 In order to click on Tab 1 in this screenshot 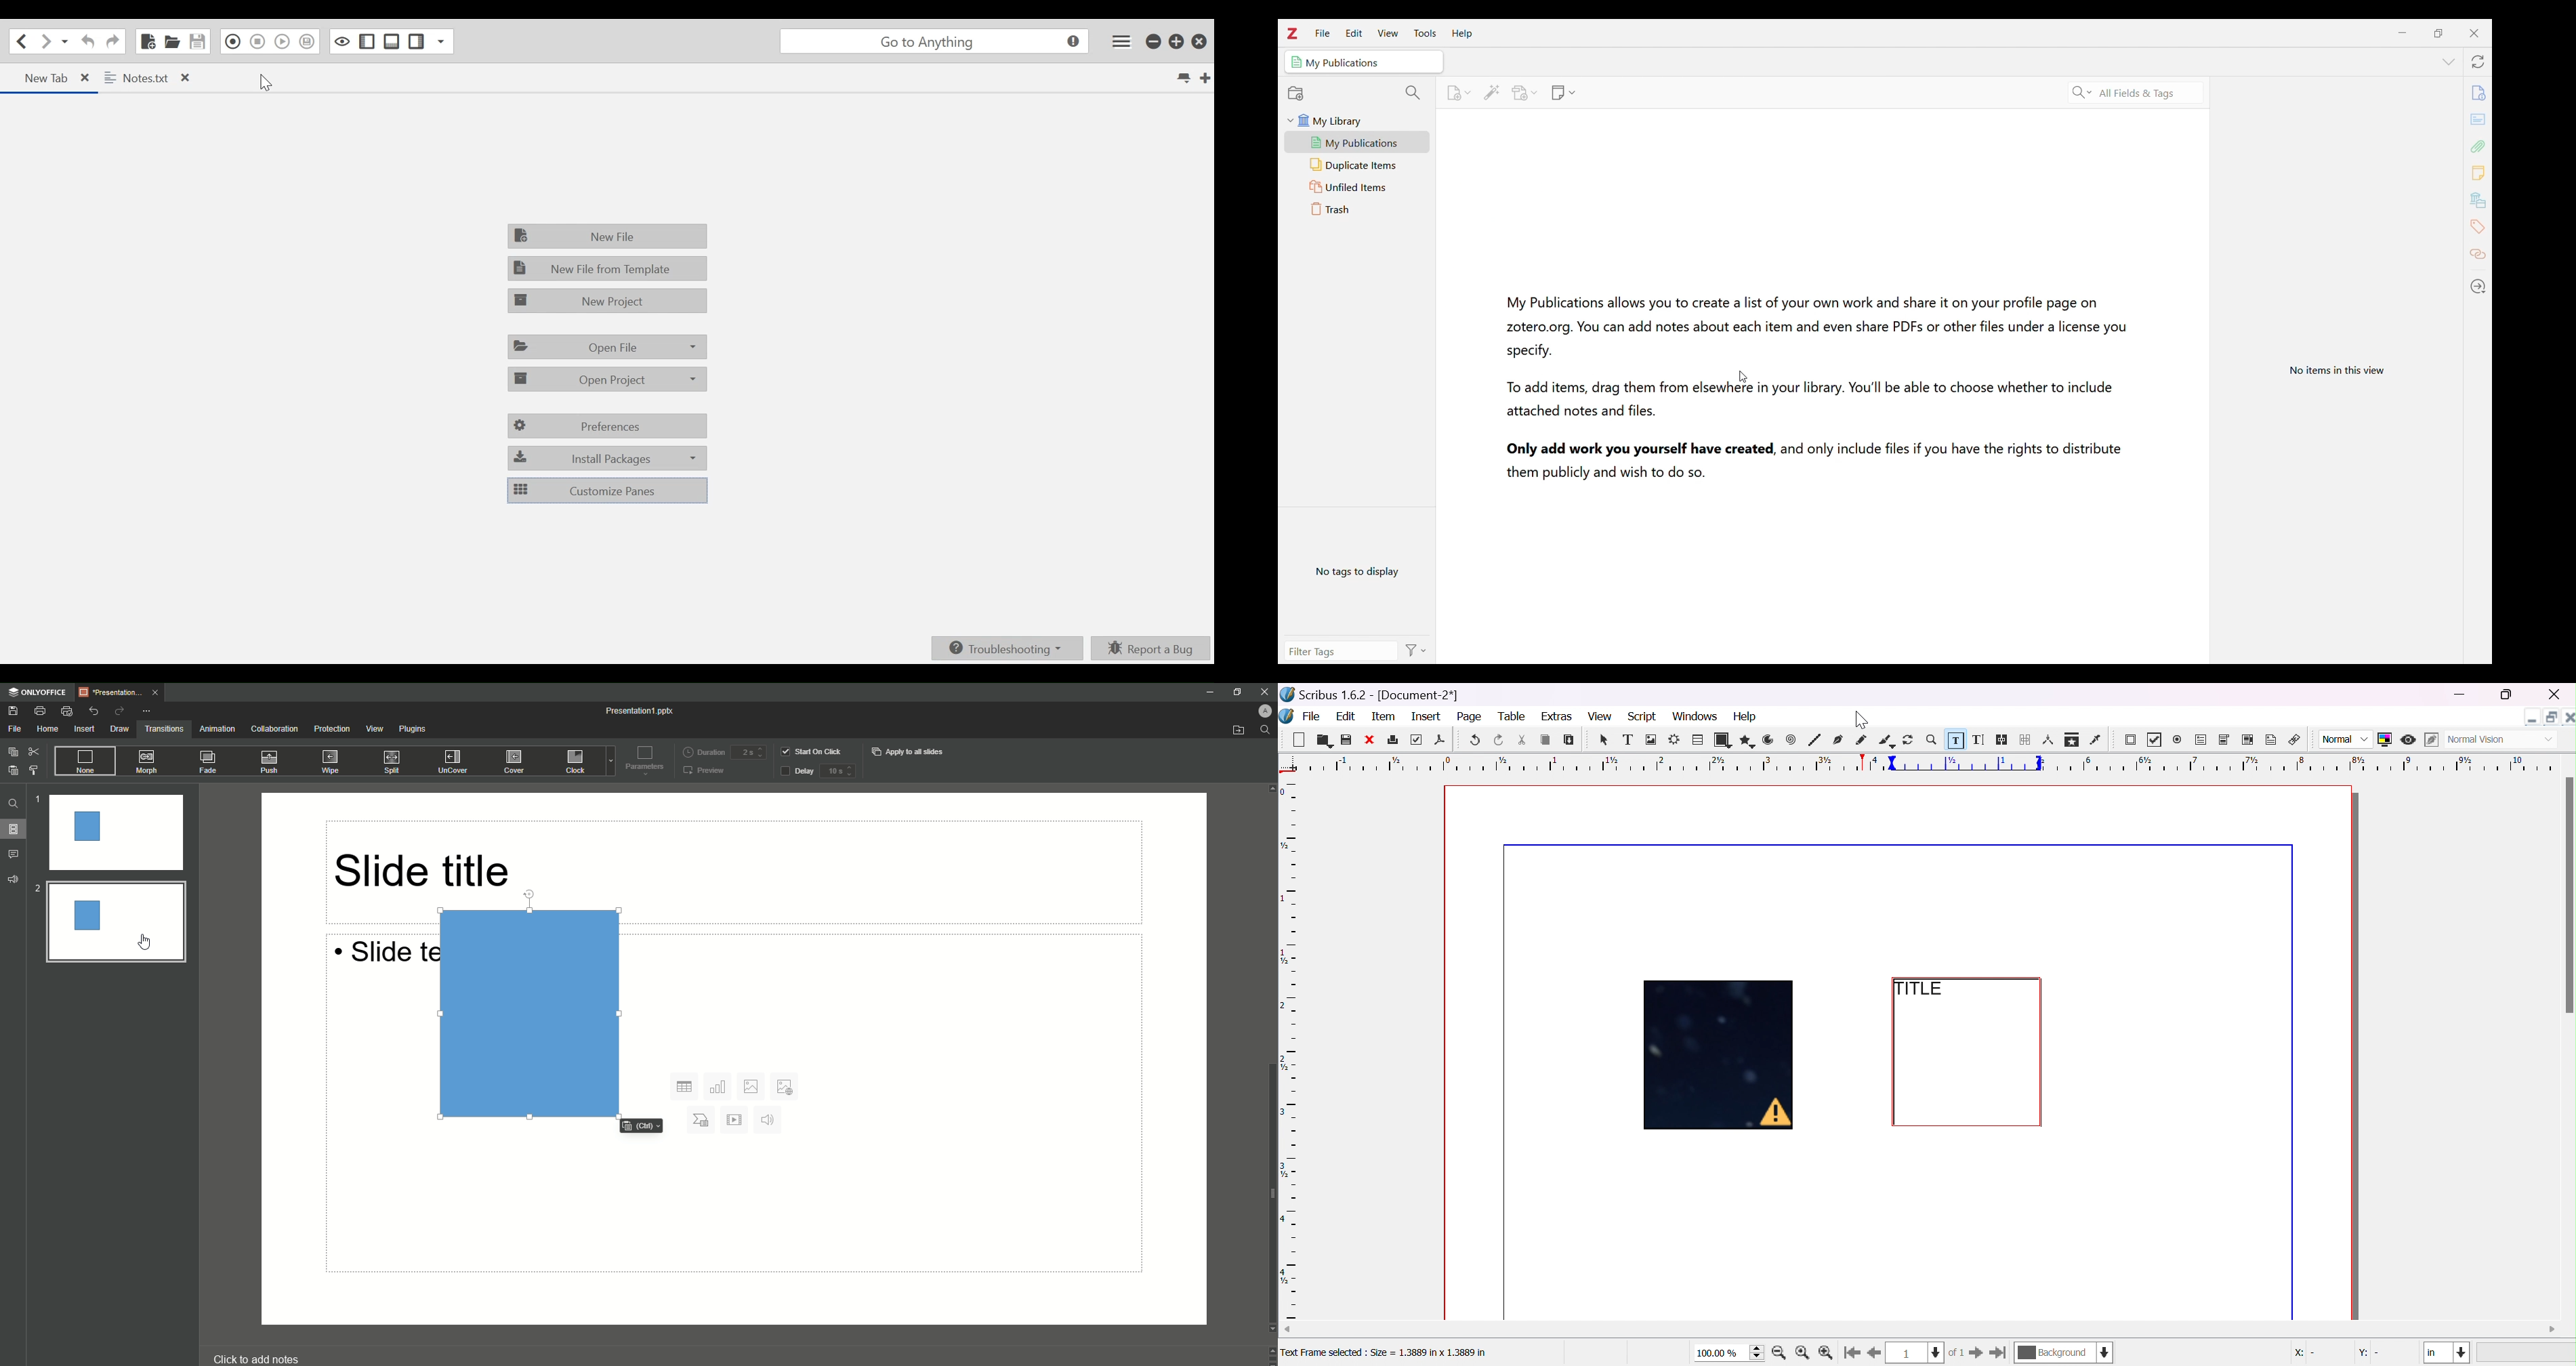, I will do `click(122, 692)`.